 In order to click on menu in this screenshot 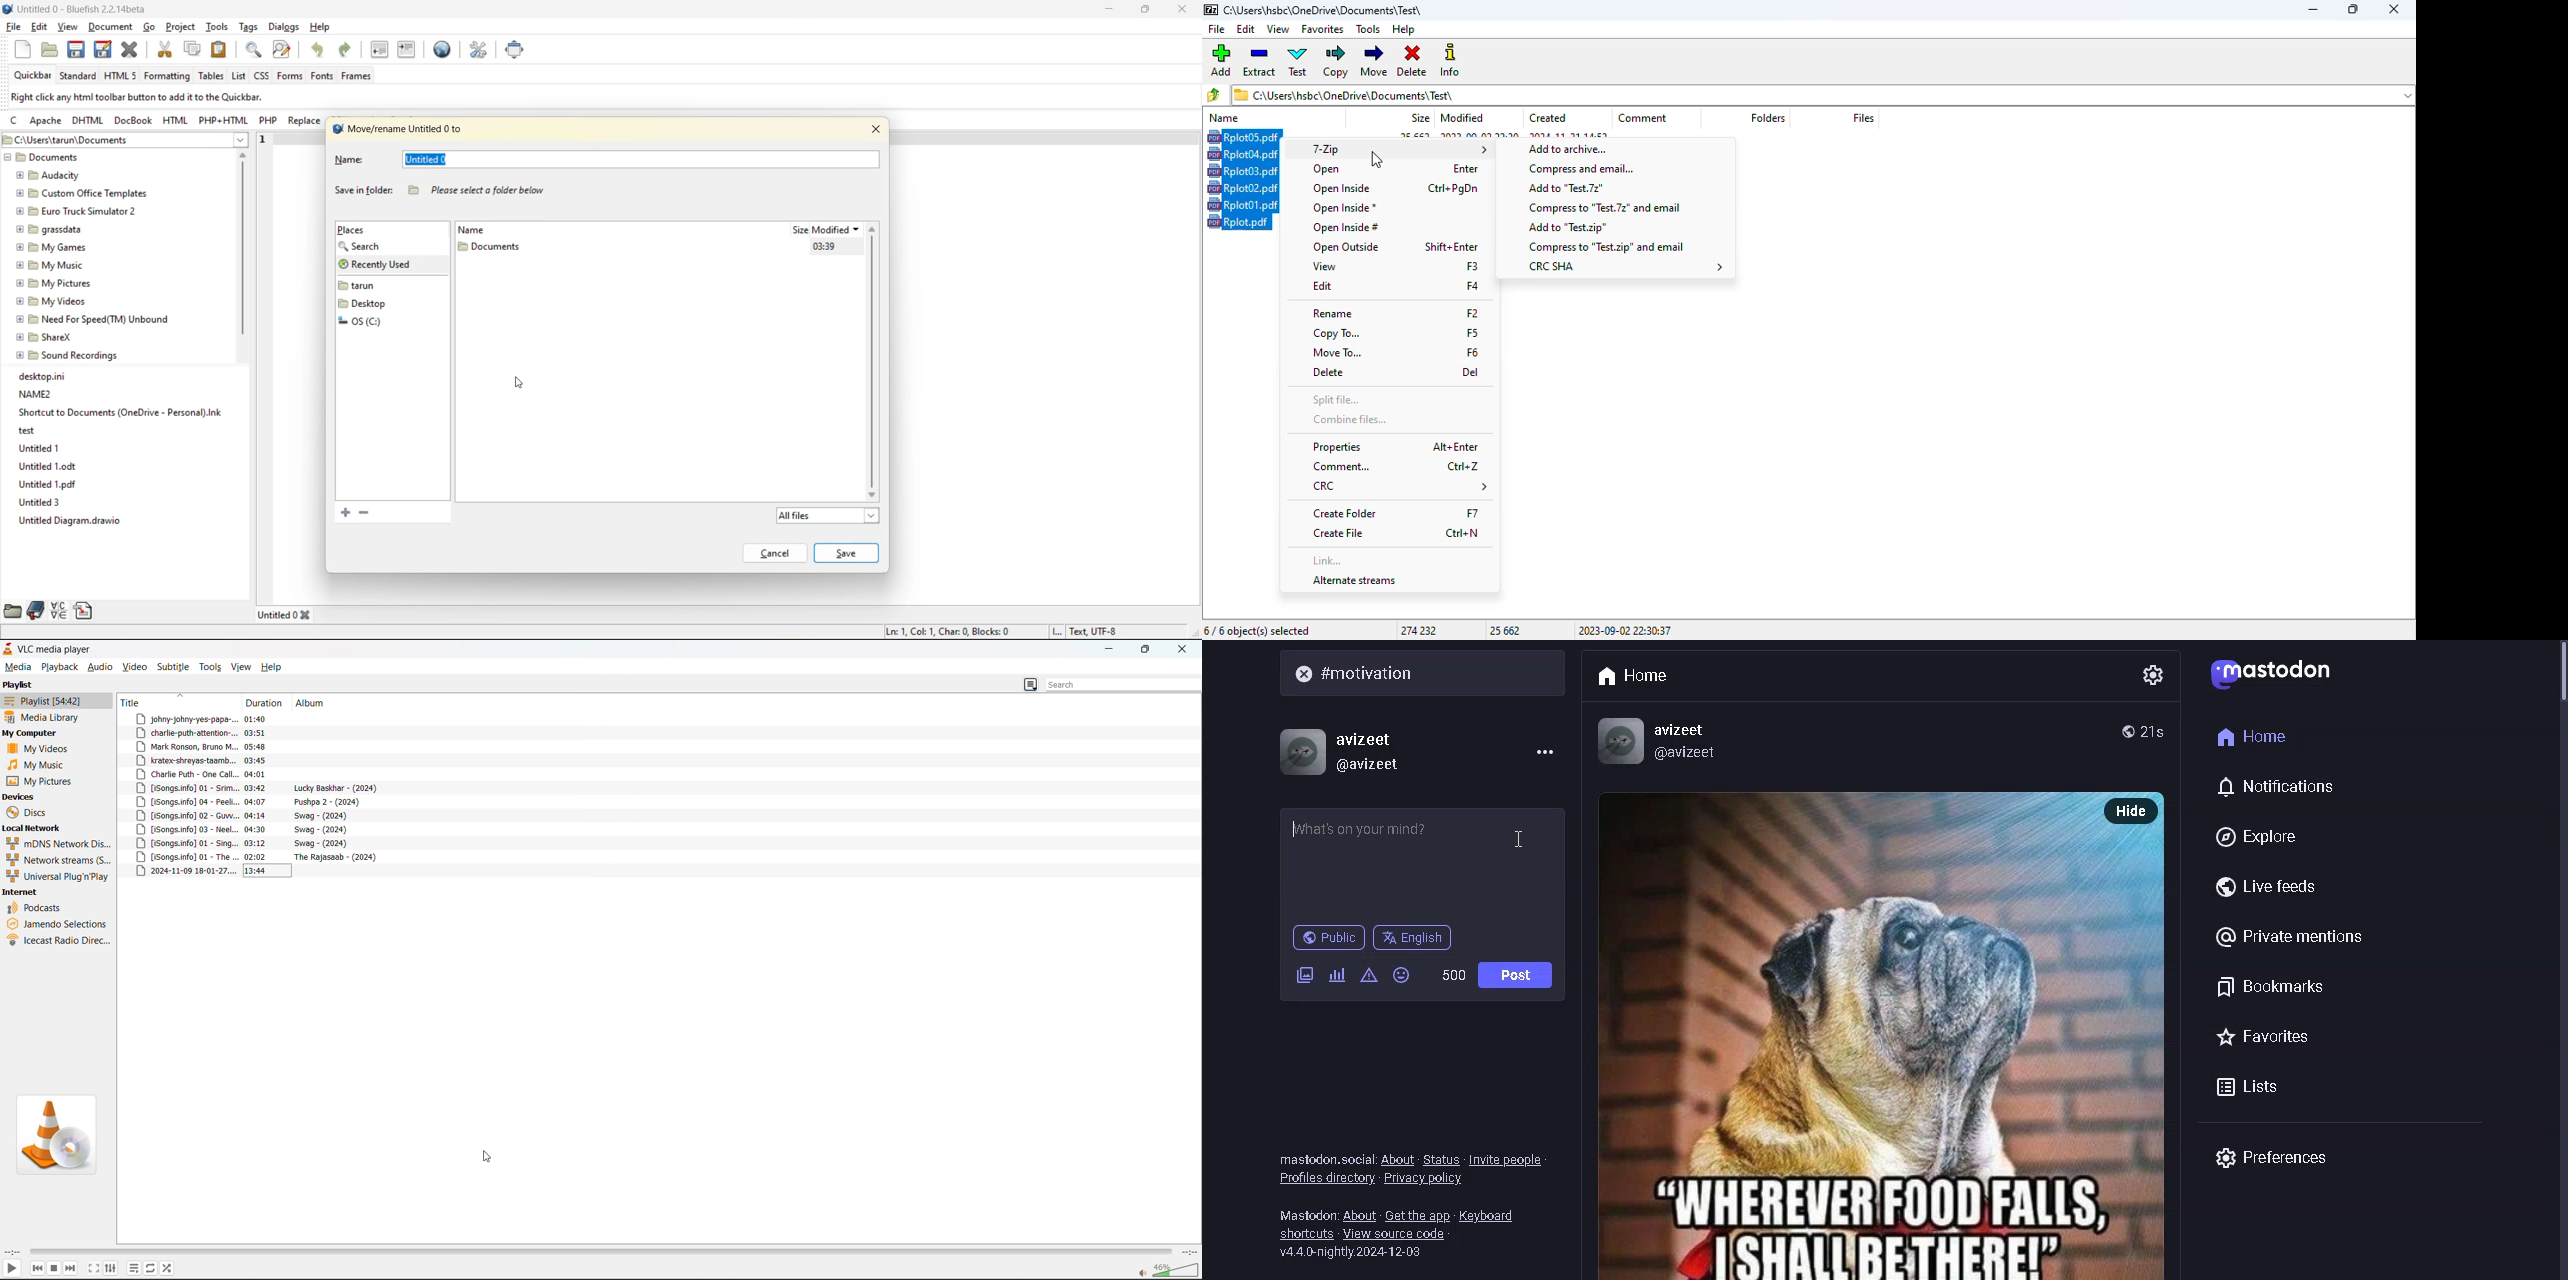, I will do `click(1540, 751)`.